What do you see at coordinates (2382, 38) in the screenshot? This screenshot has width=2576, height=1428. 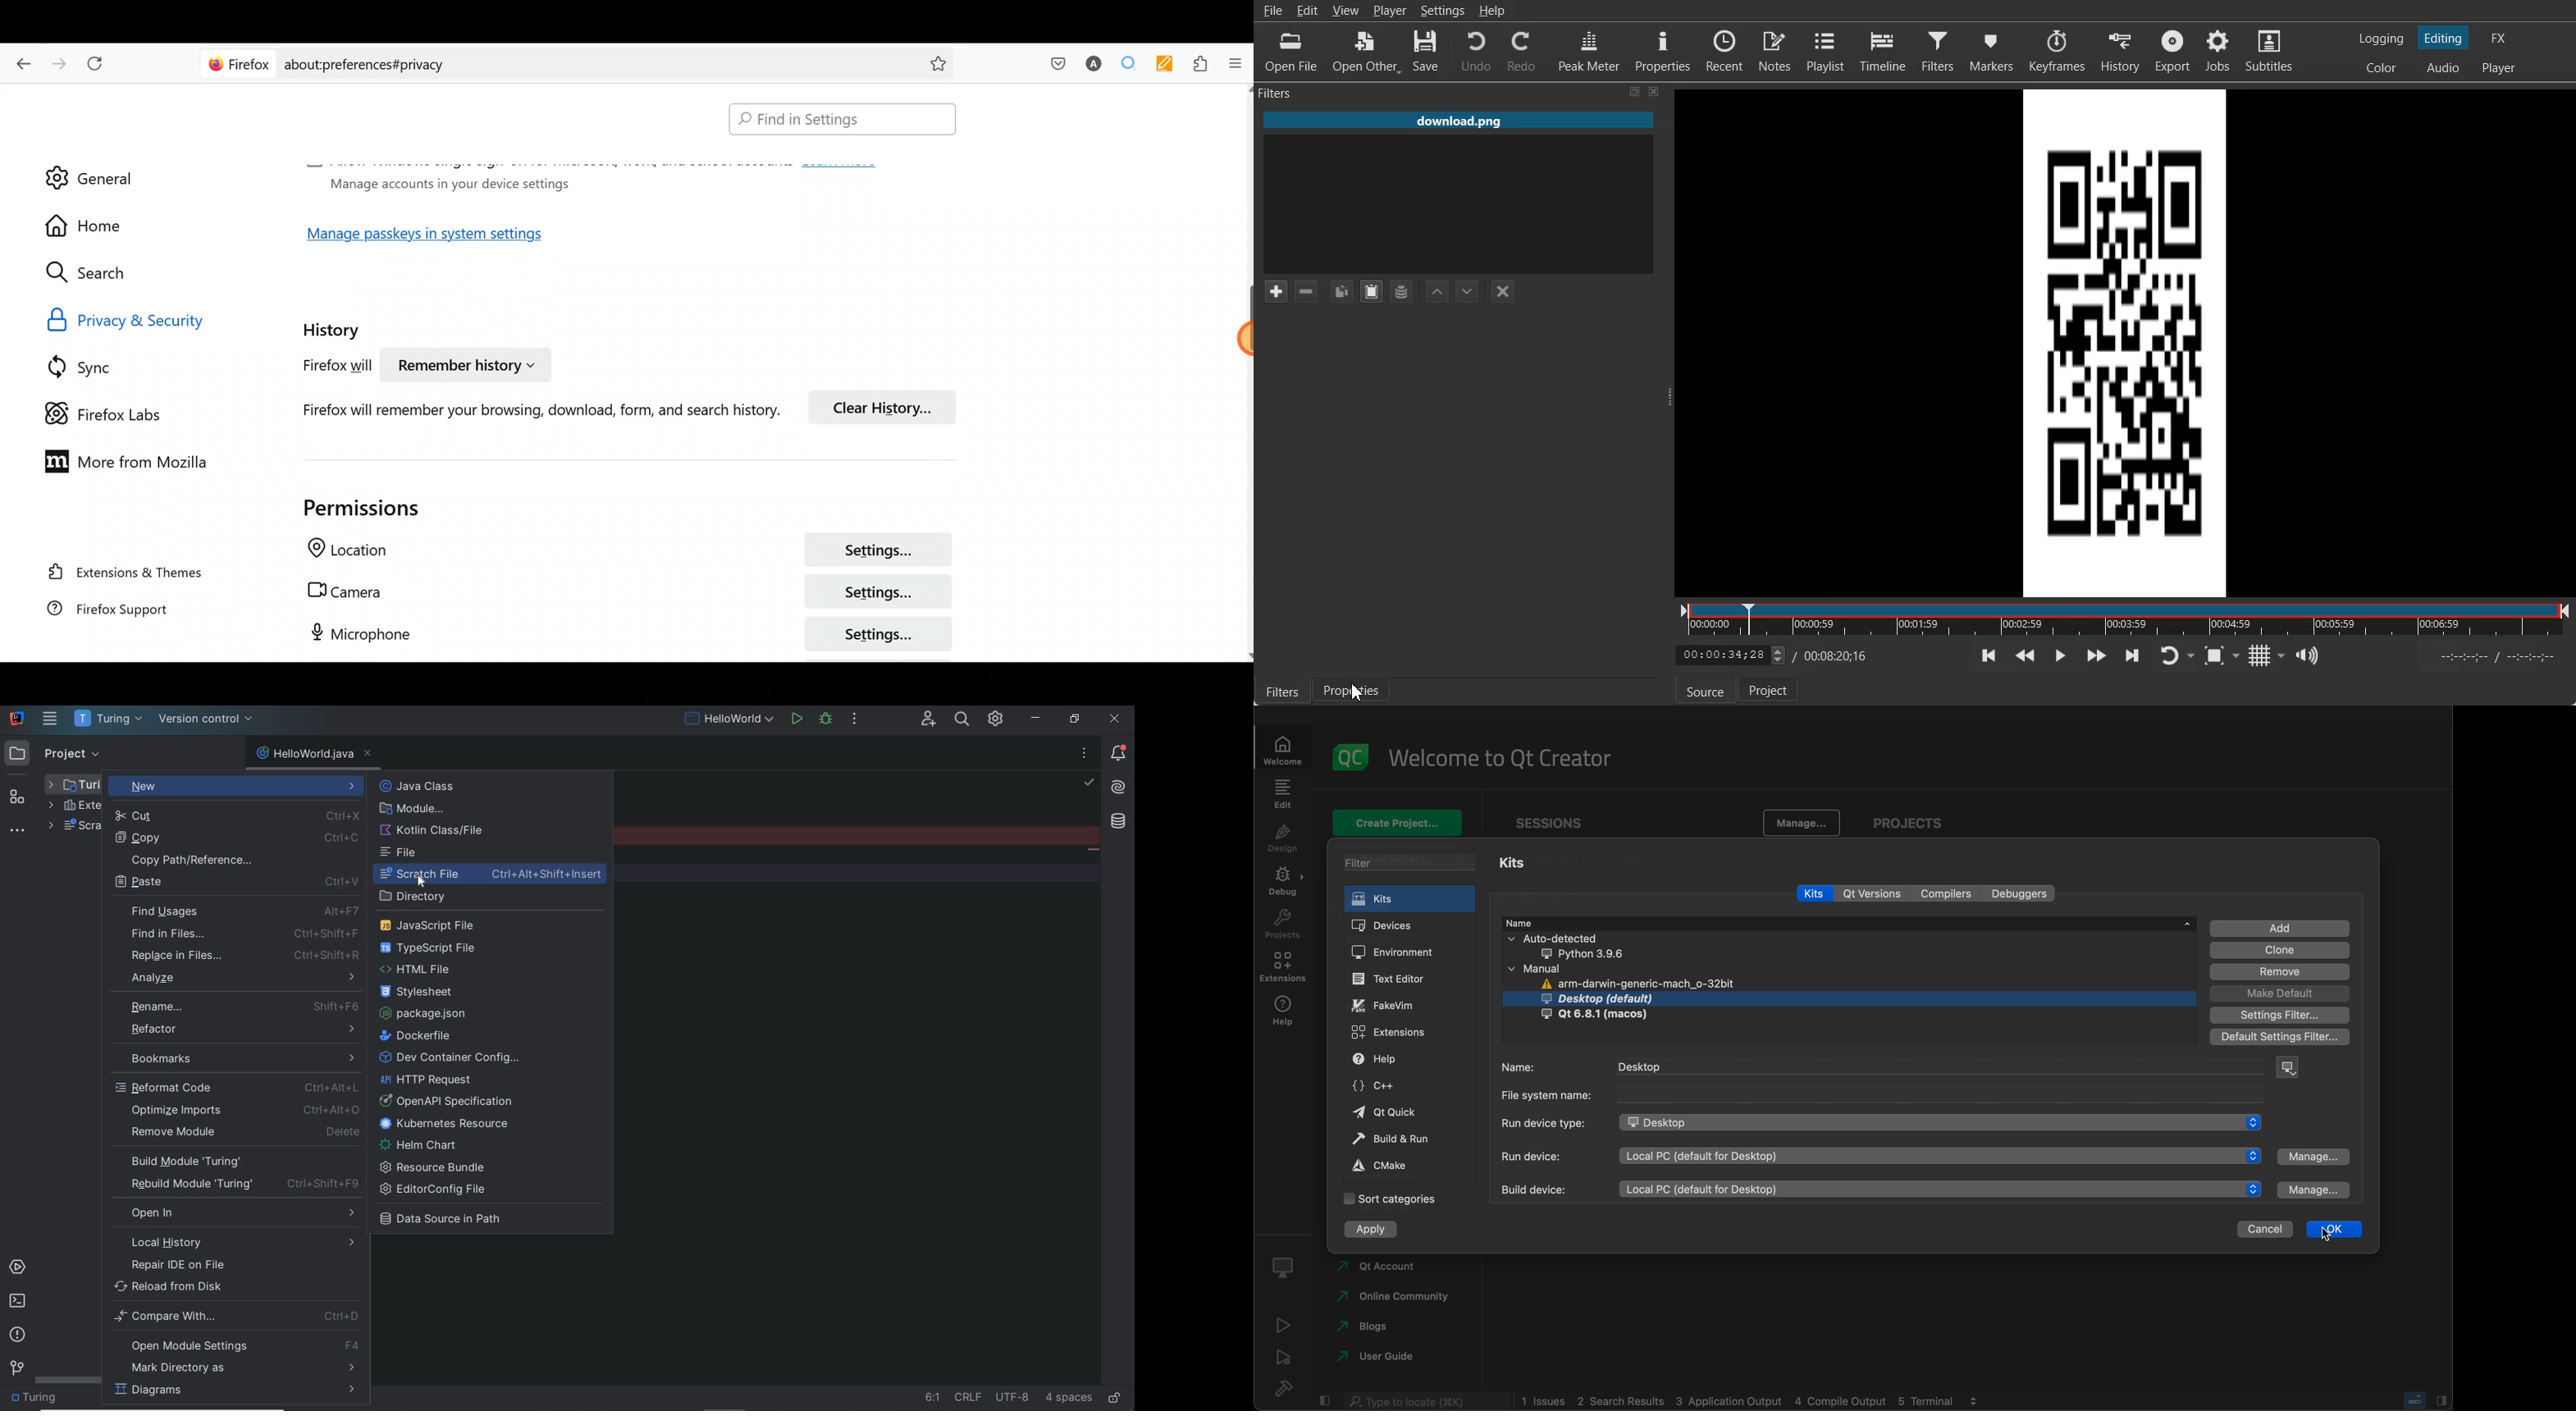 I see `Switch to logging layout` at bounding box center [2382, 38].